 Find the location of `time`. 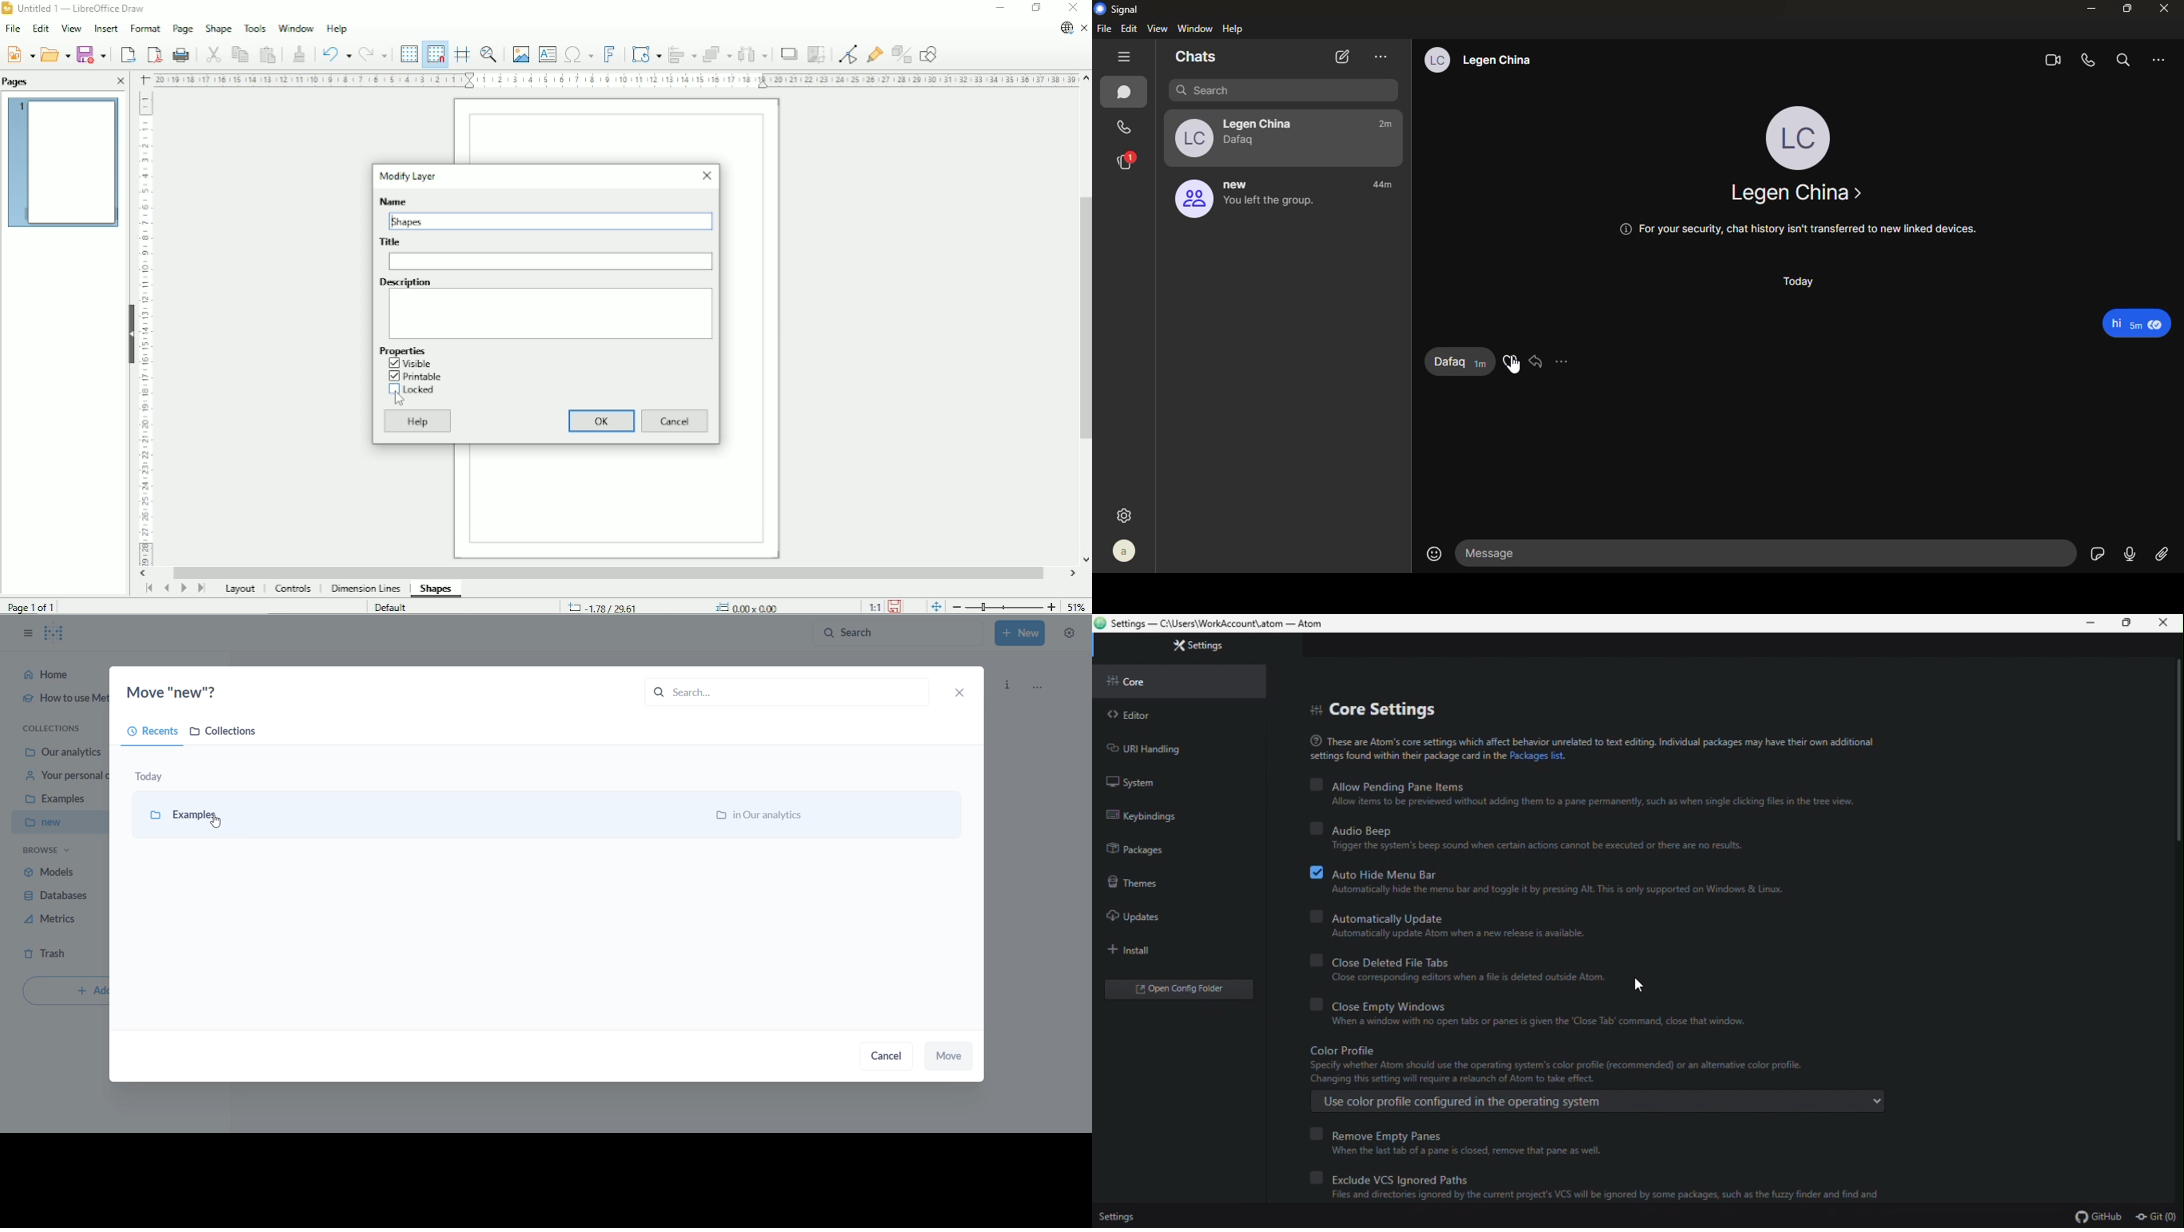

time is located at coordinates (1390, 187).